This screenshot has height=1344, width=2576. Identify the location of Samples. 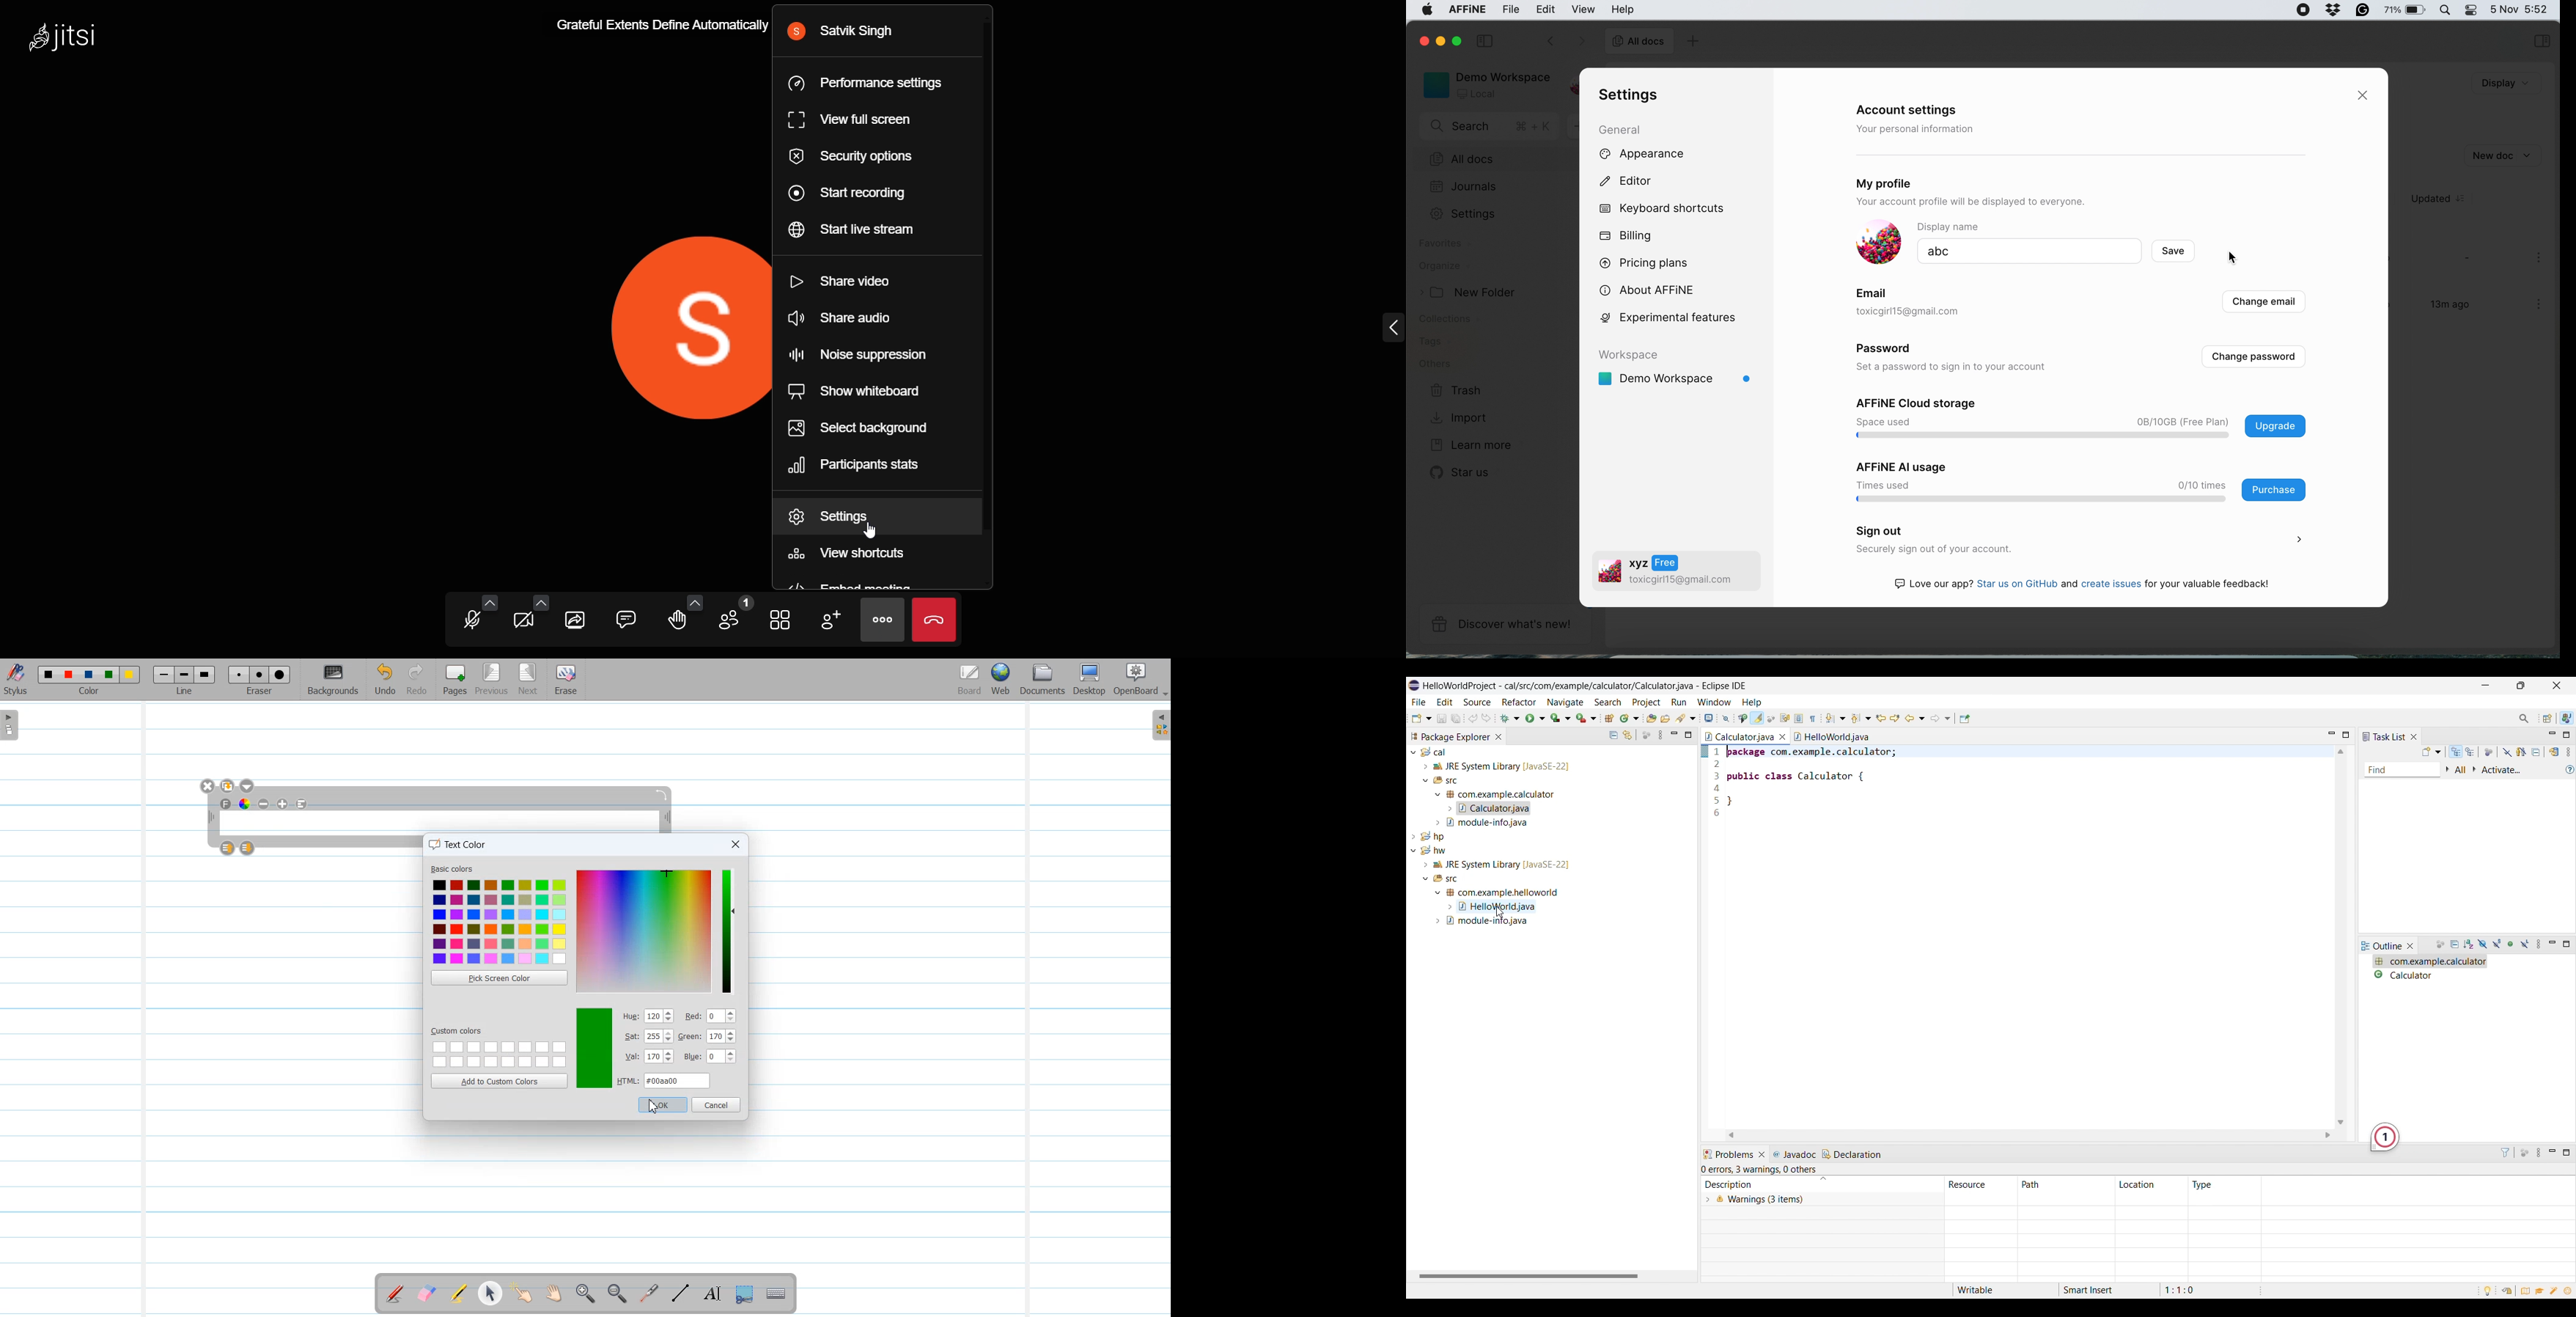
(2556, 1290).